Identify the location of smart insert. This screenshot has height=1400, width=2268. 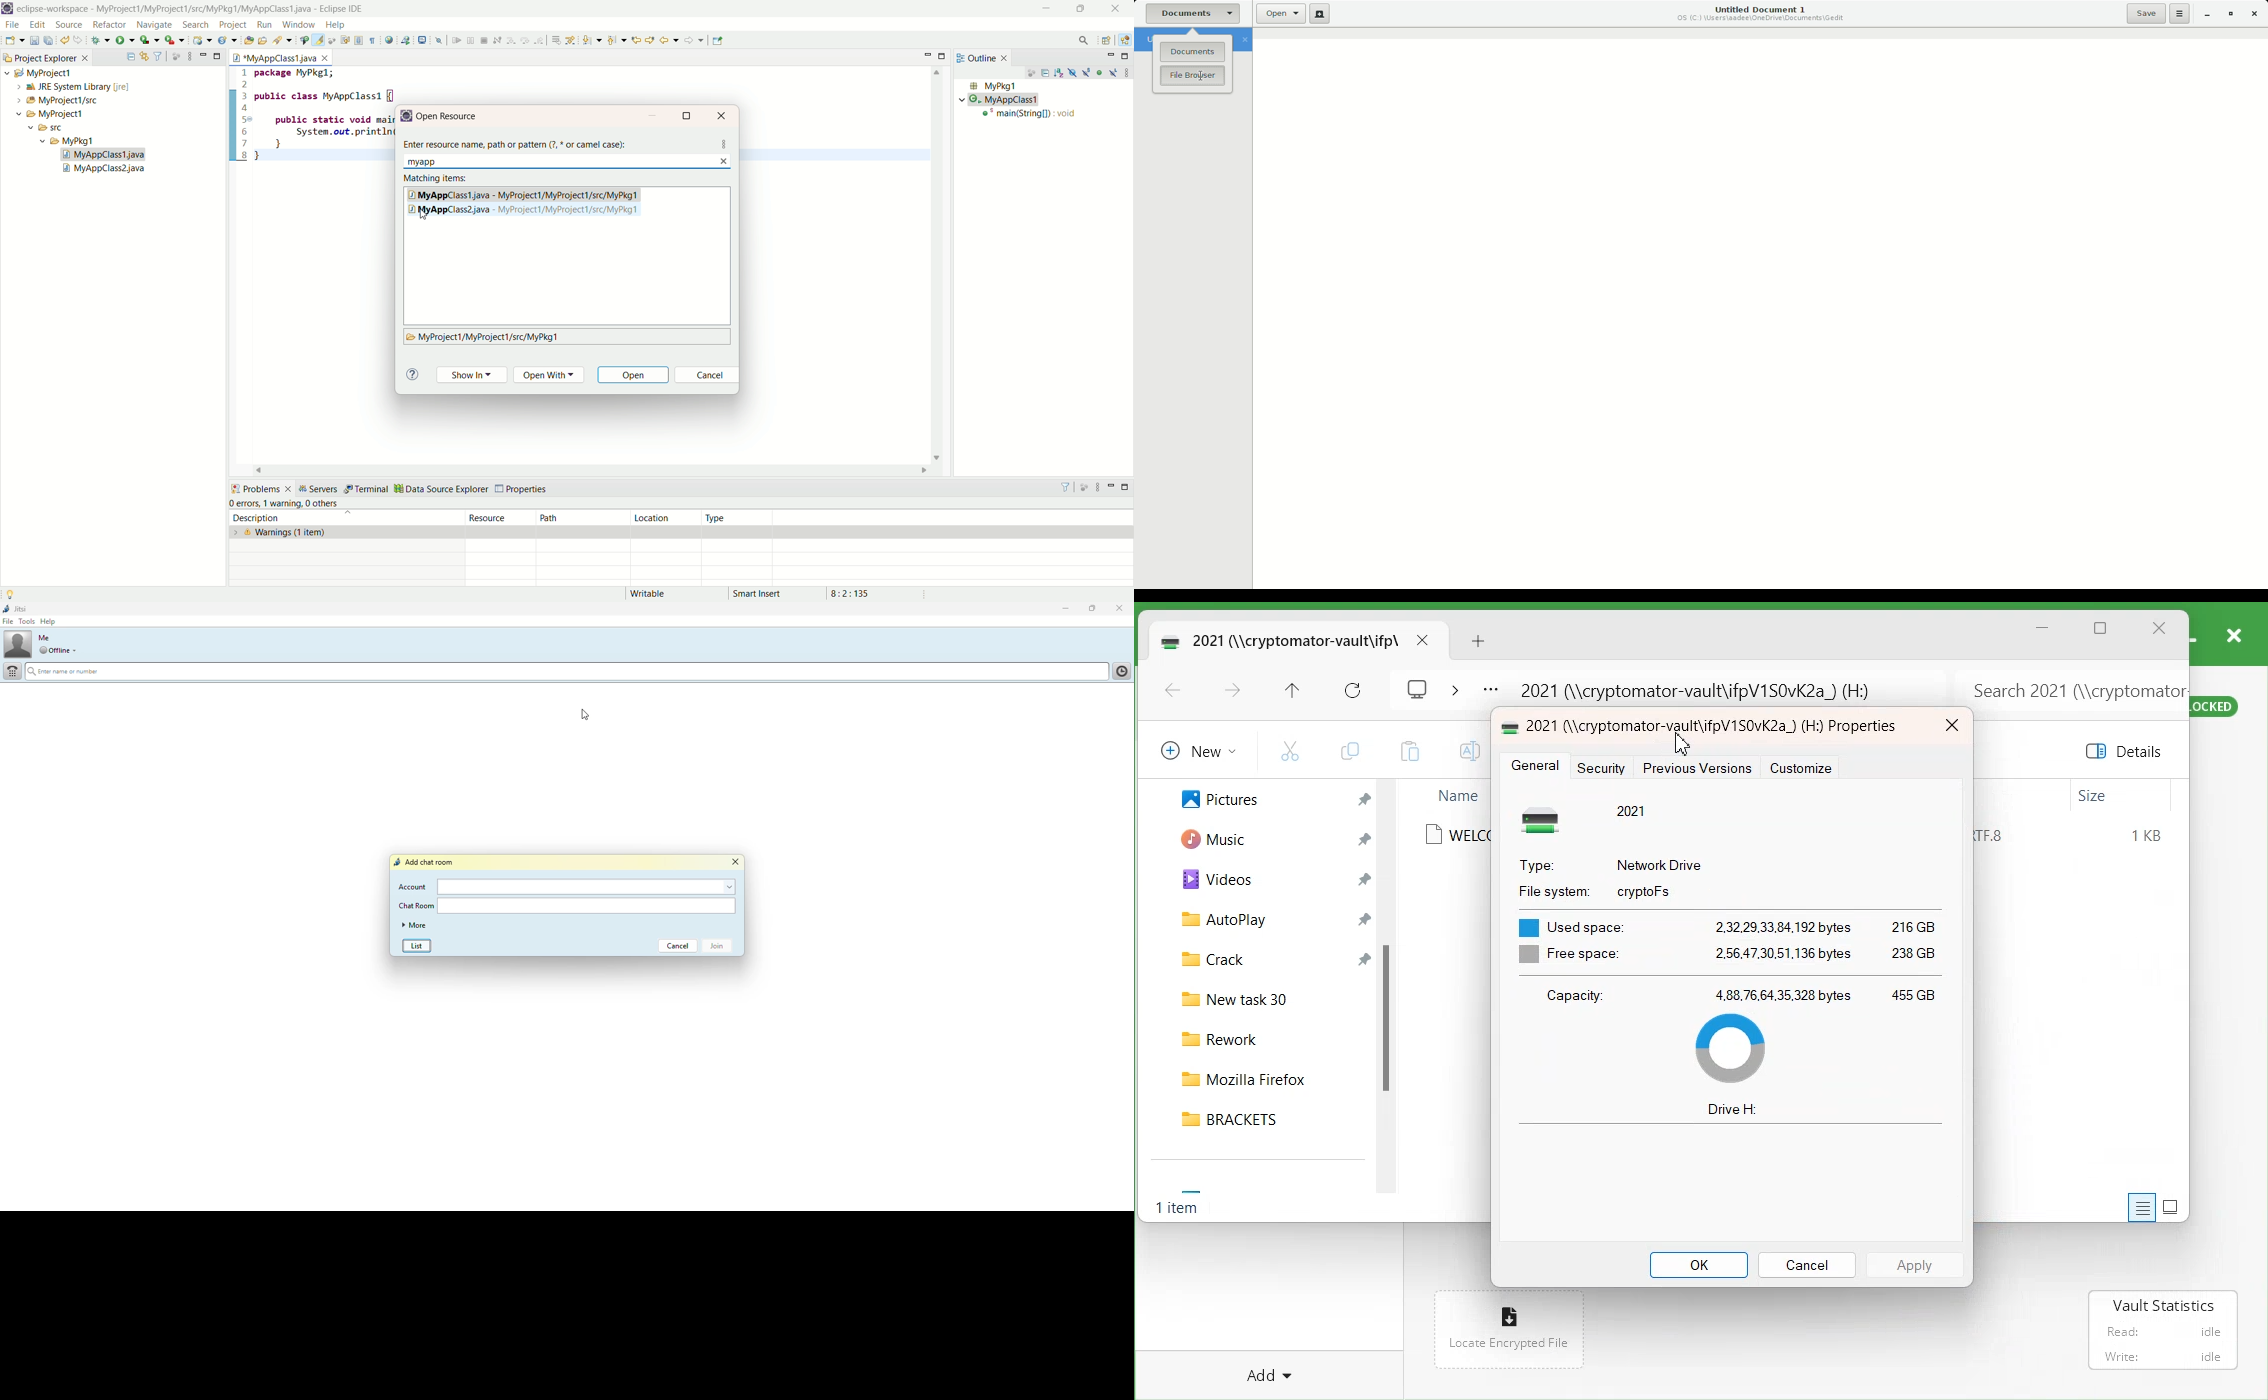
(765, 594).